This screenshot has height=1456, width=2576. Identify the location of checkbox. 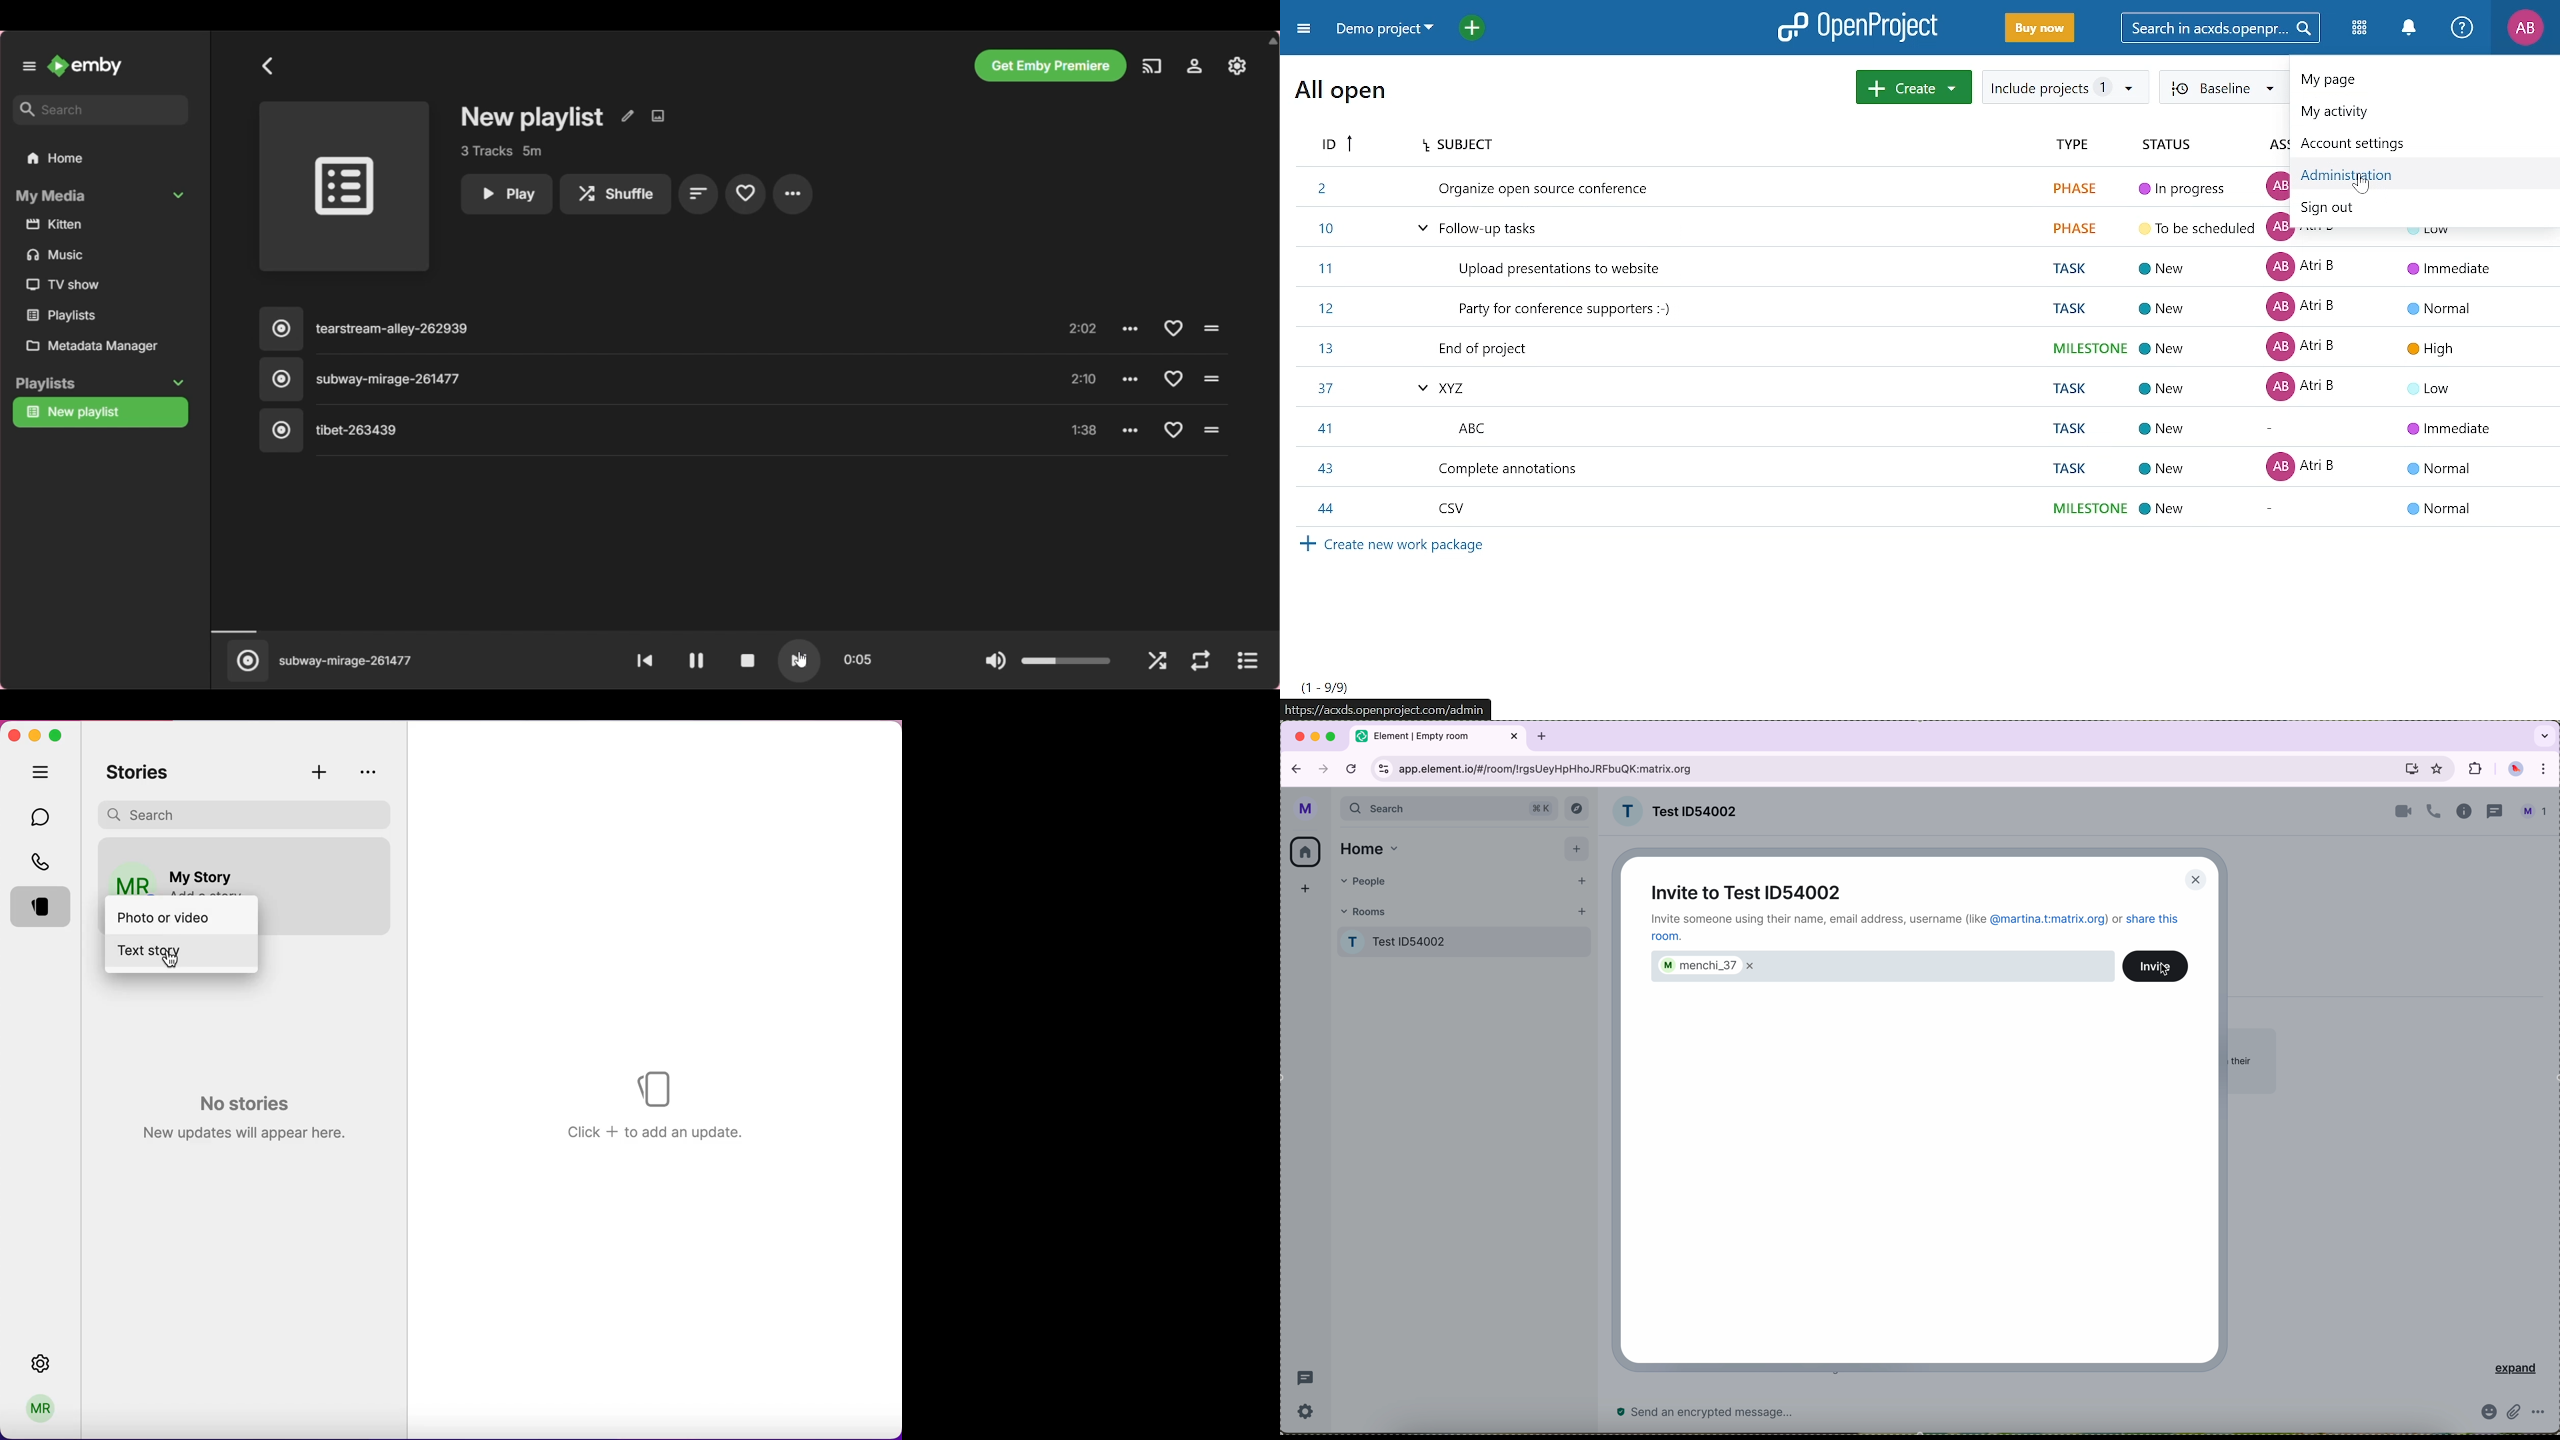
(368, 879).